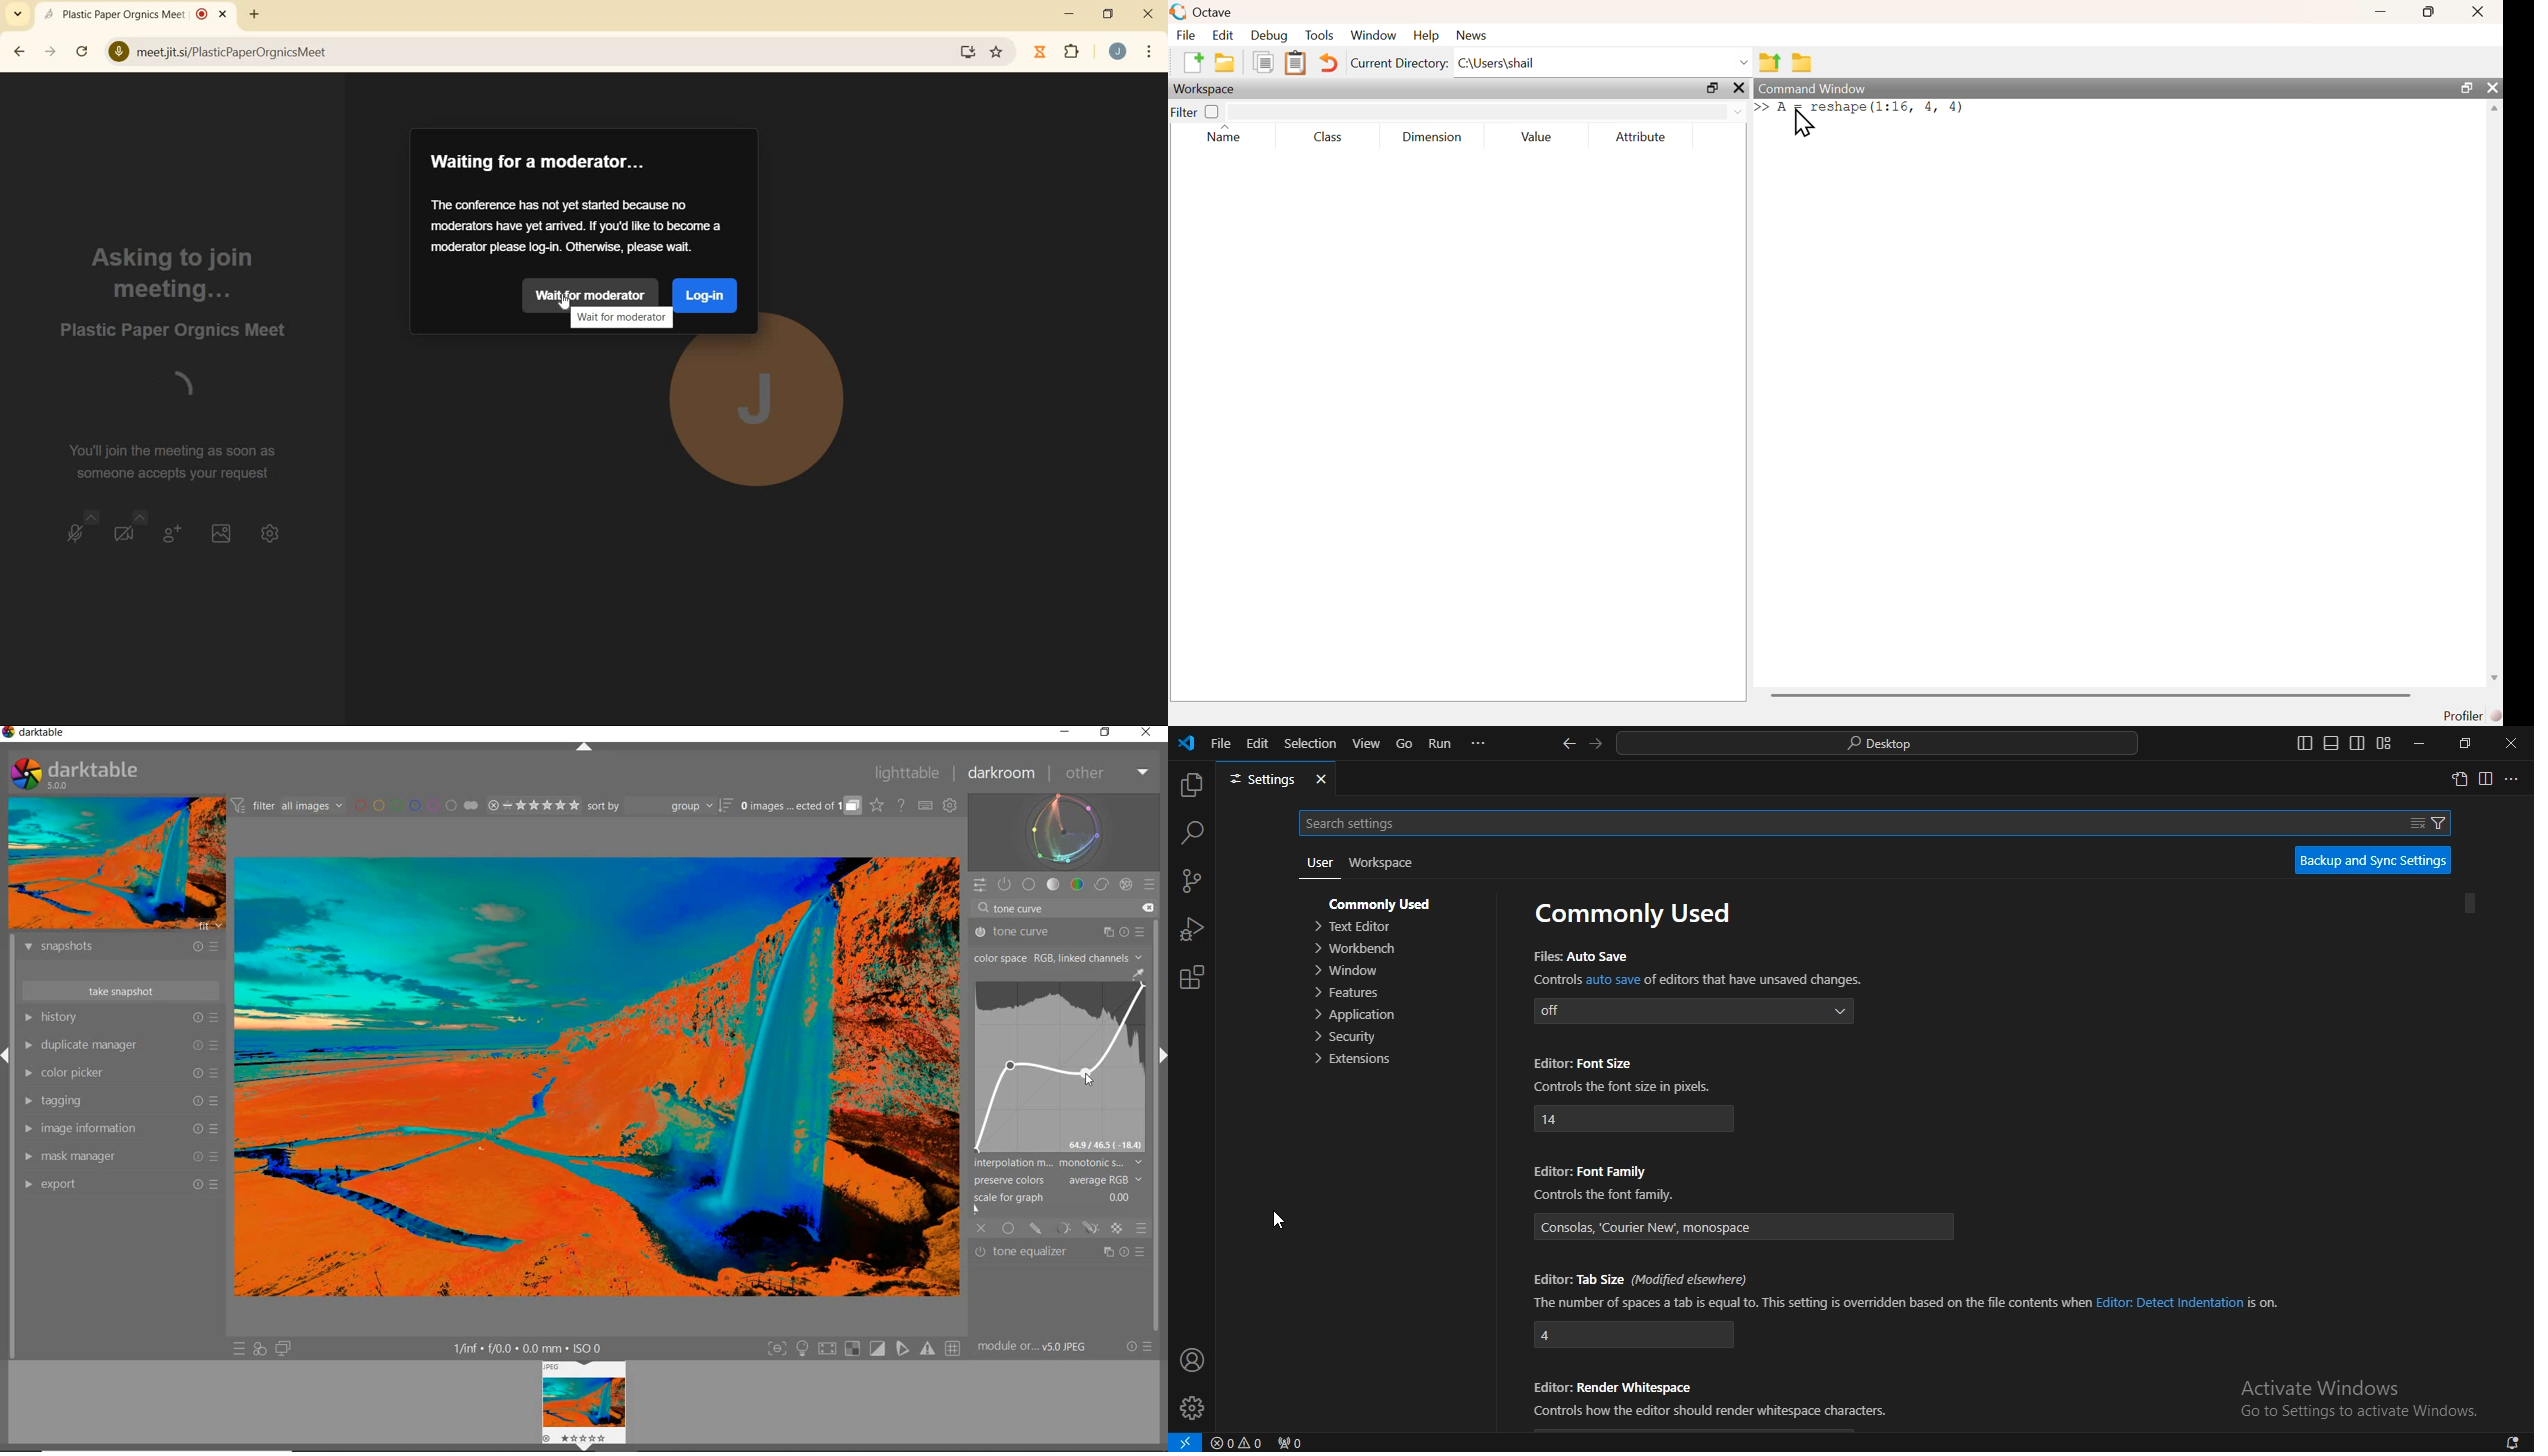  What do you see at coordinates (1101, 884) in the screenshot?
I see `correct` at bounding box center [1101, 884].